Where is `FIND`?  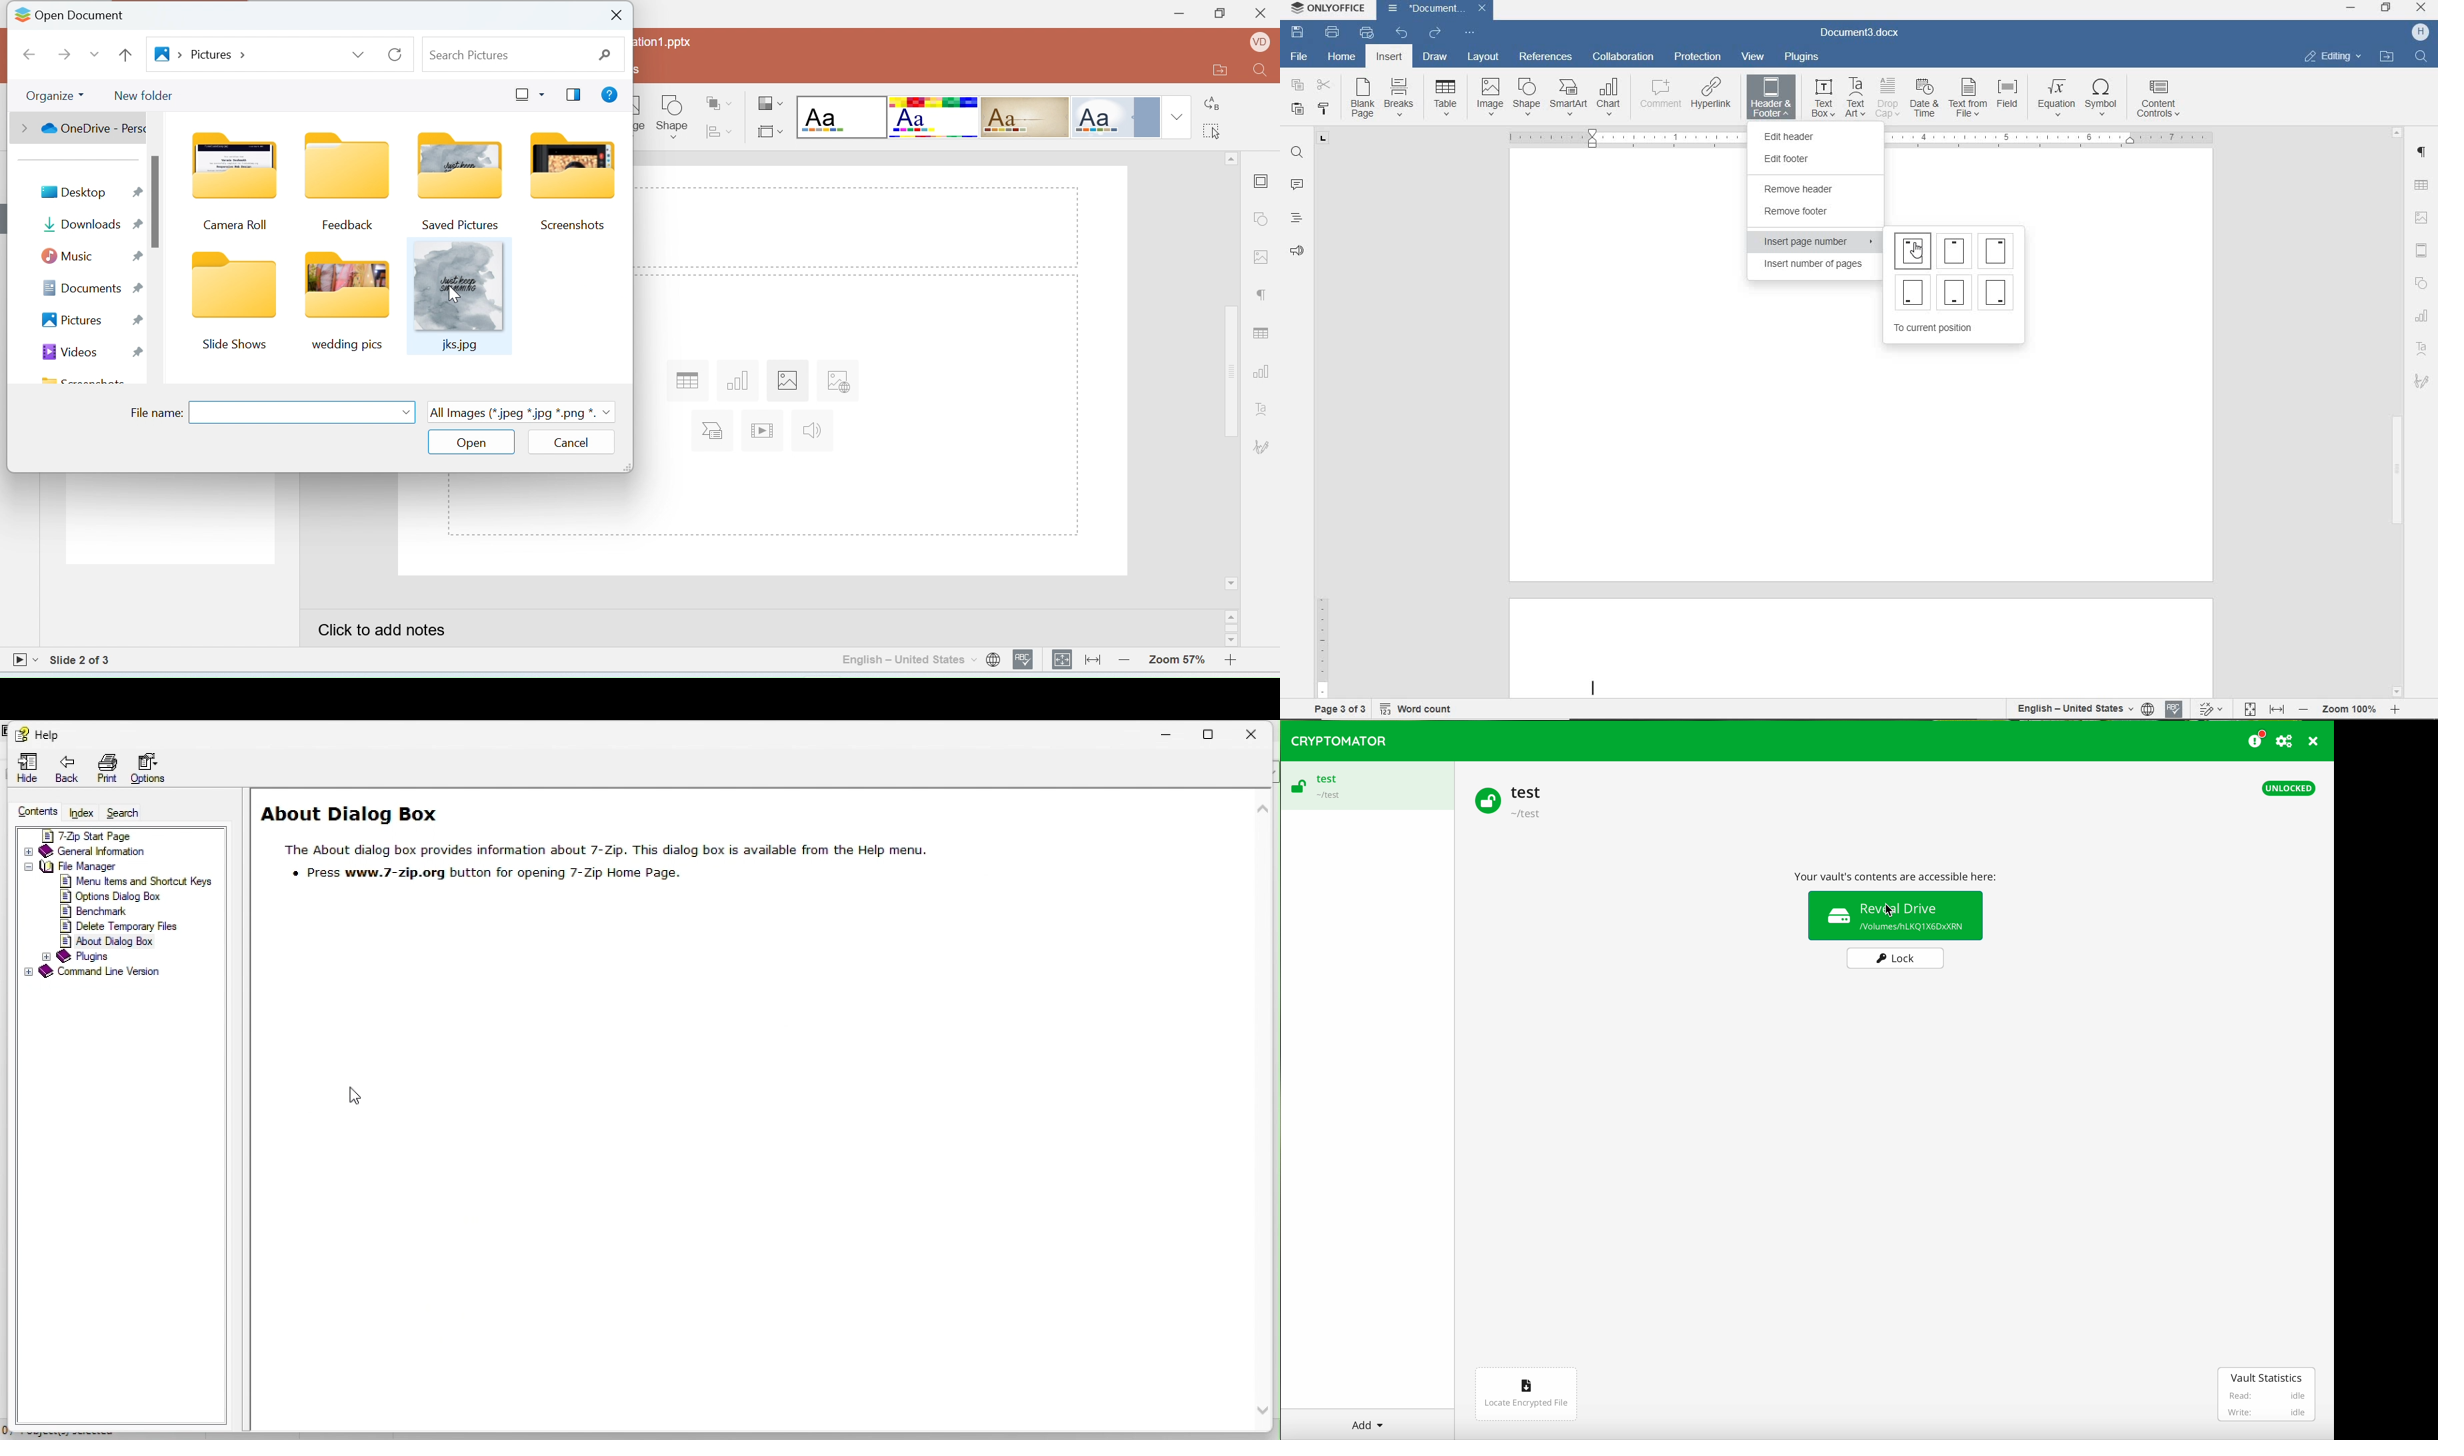 FIND is located at coordinates (2421, 58).